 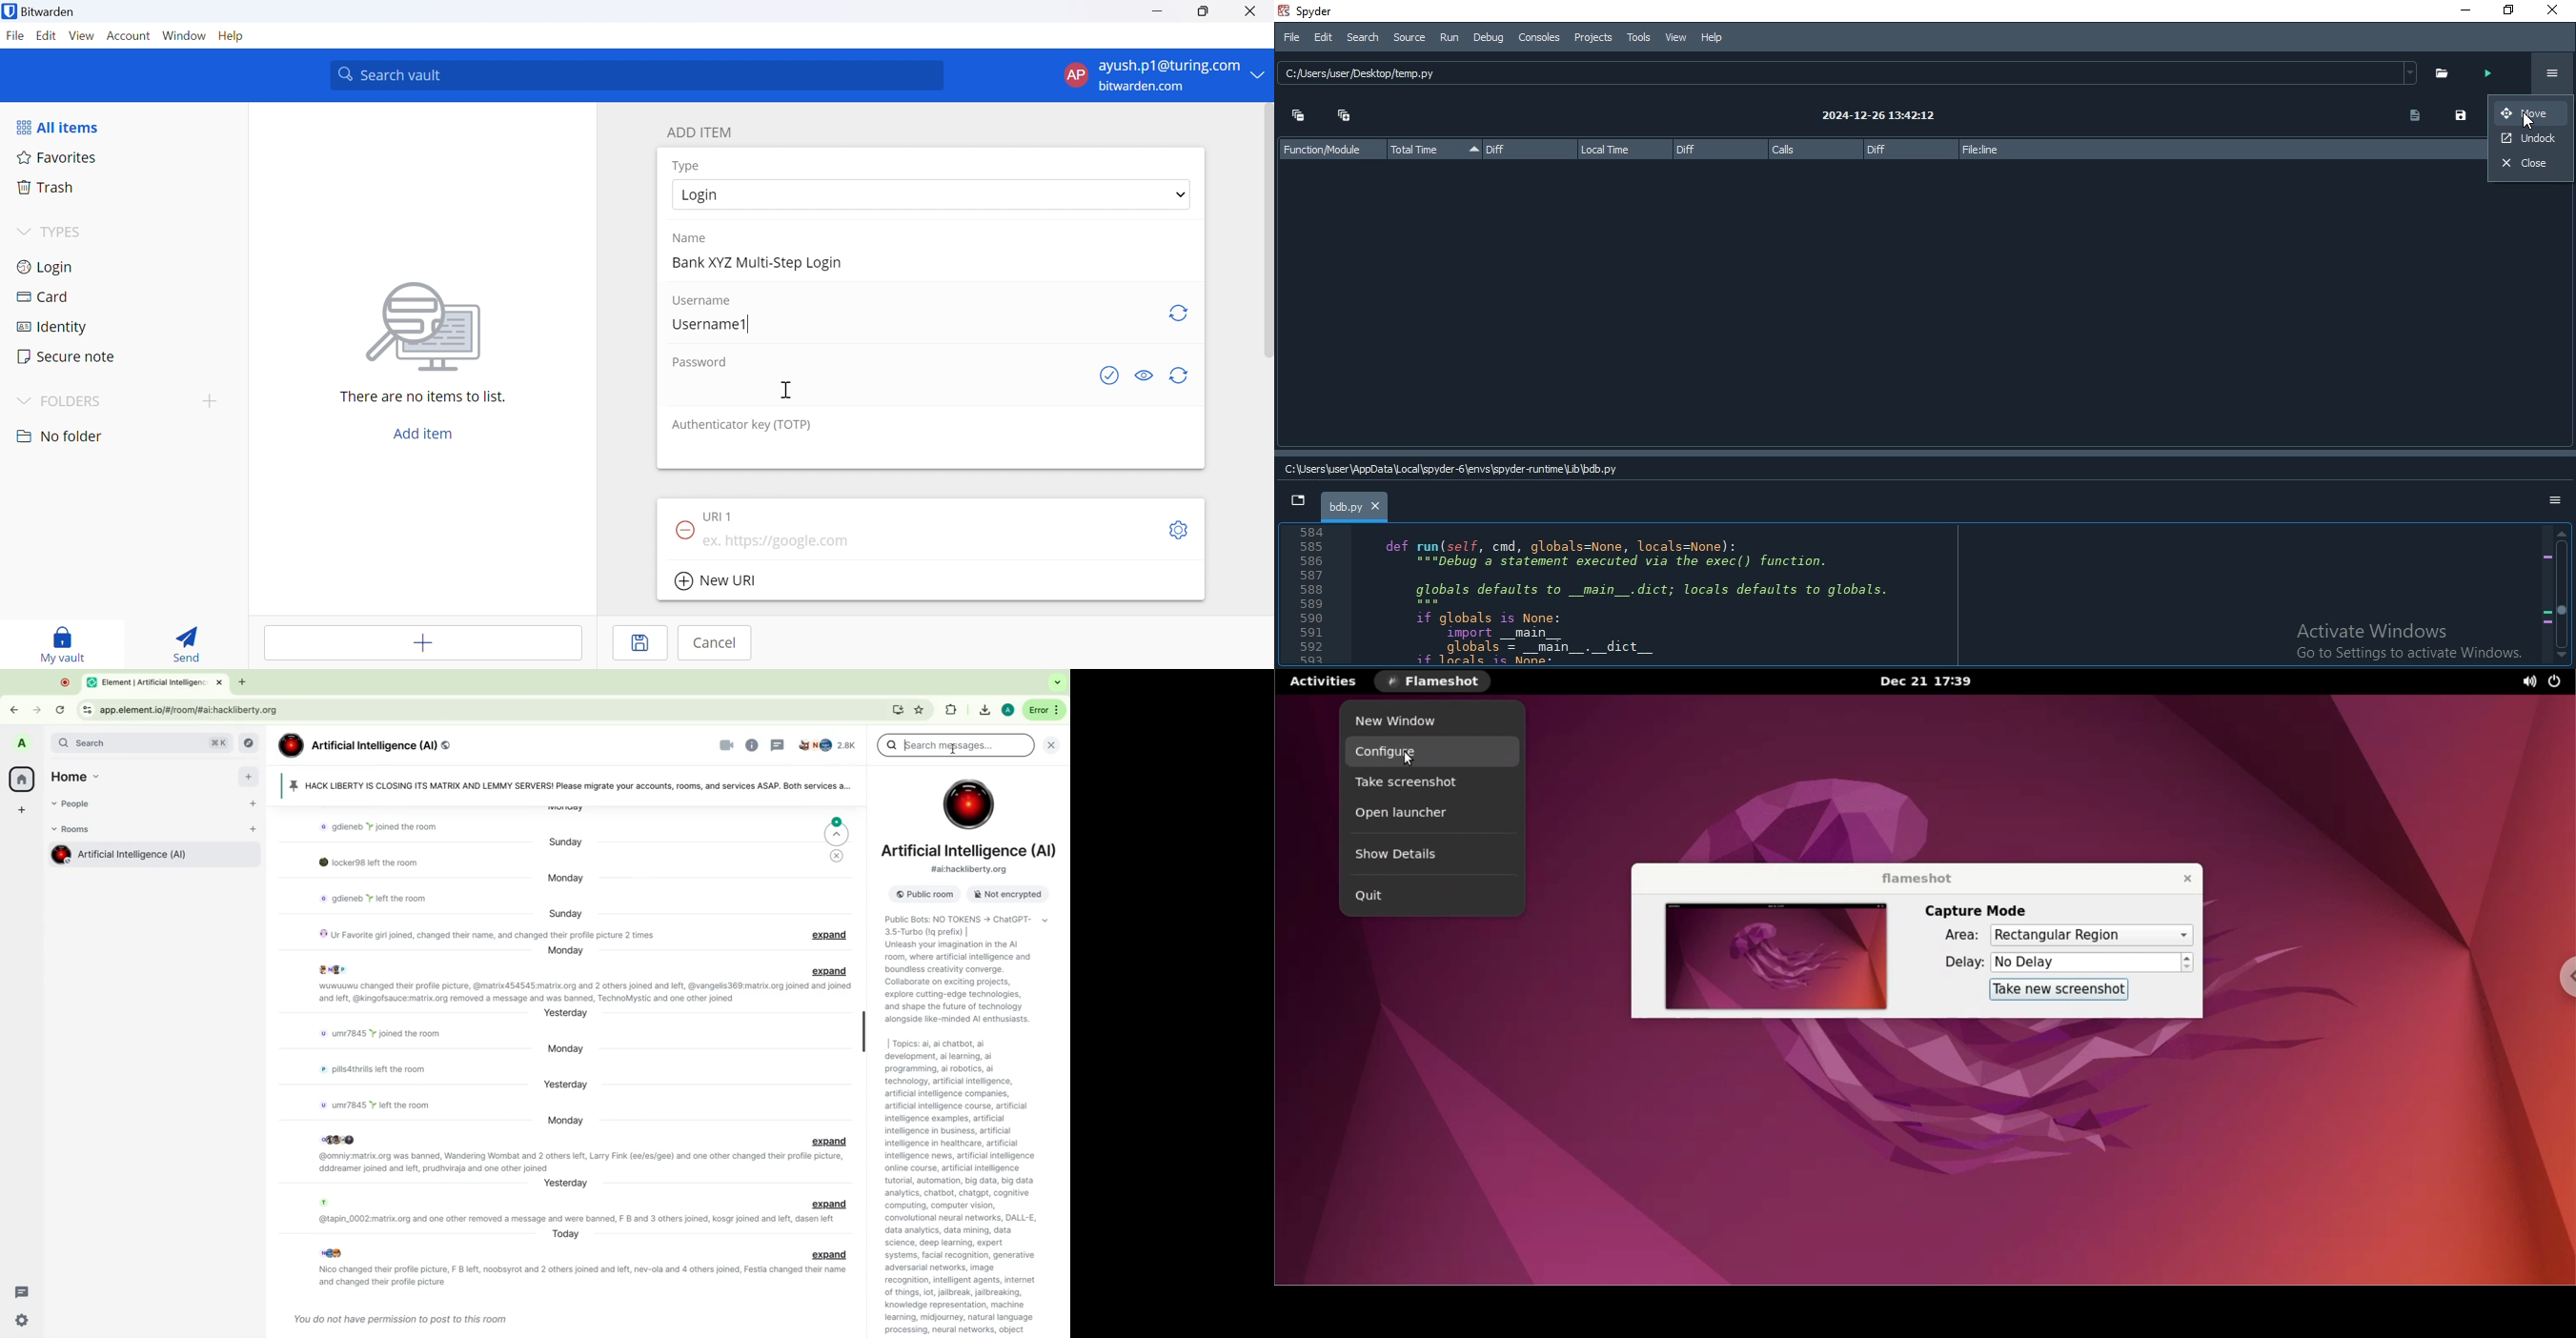 What do you see at coordinates (780, 542) in the screenshot?
I see `ex. https://google.com` at bounding box center [780, 542].